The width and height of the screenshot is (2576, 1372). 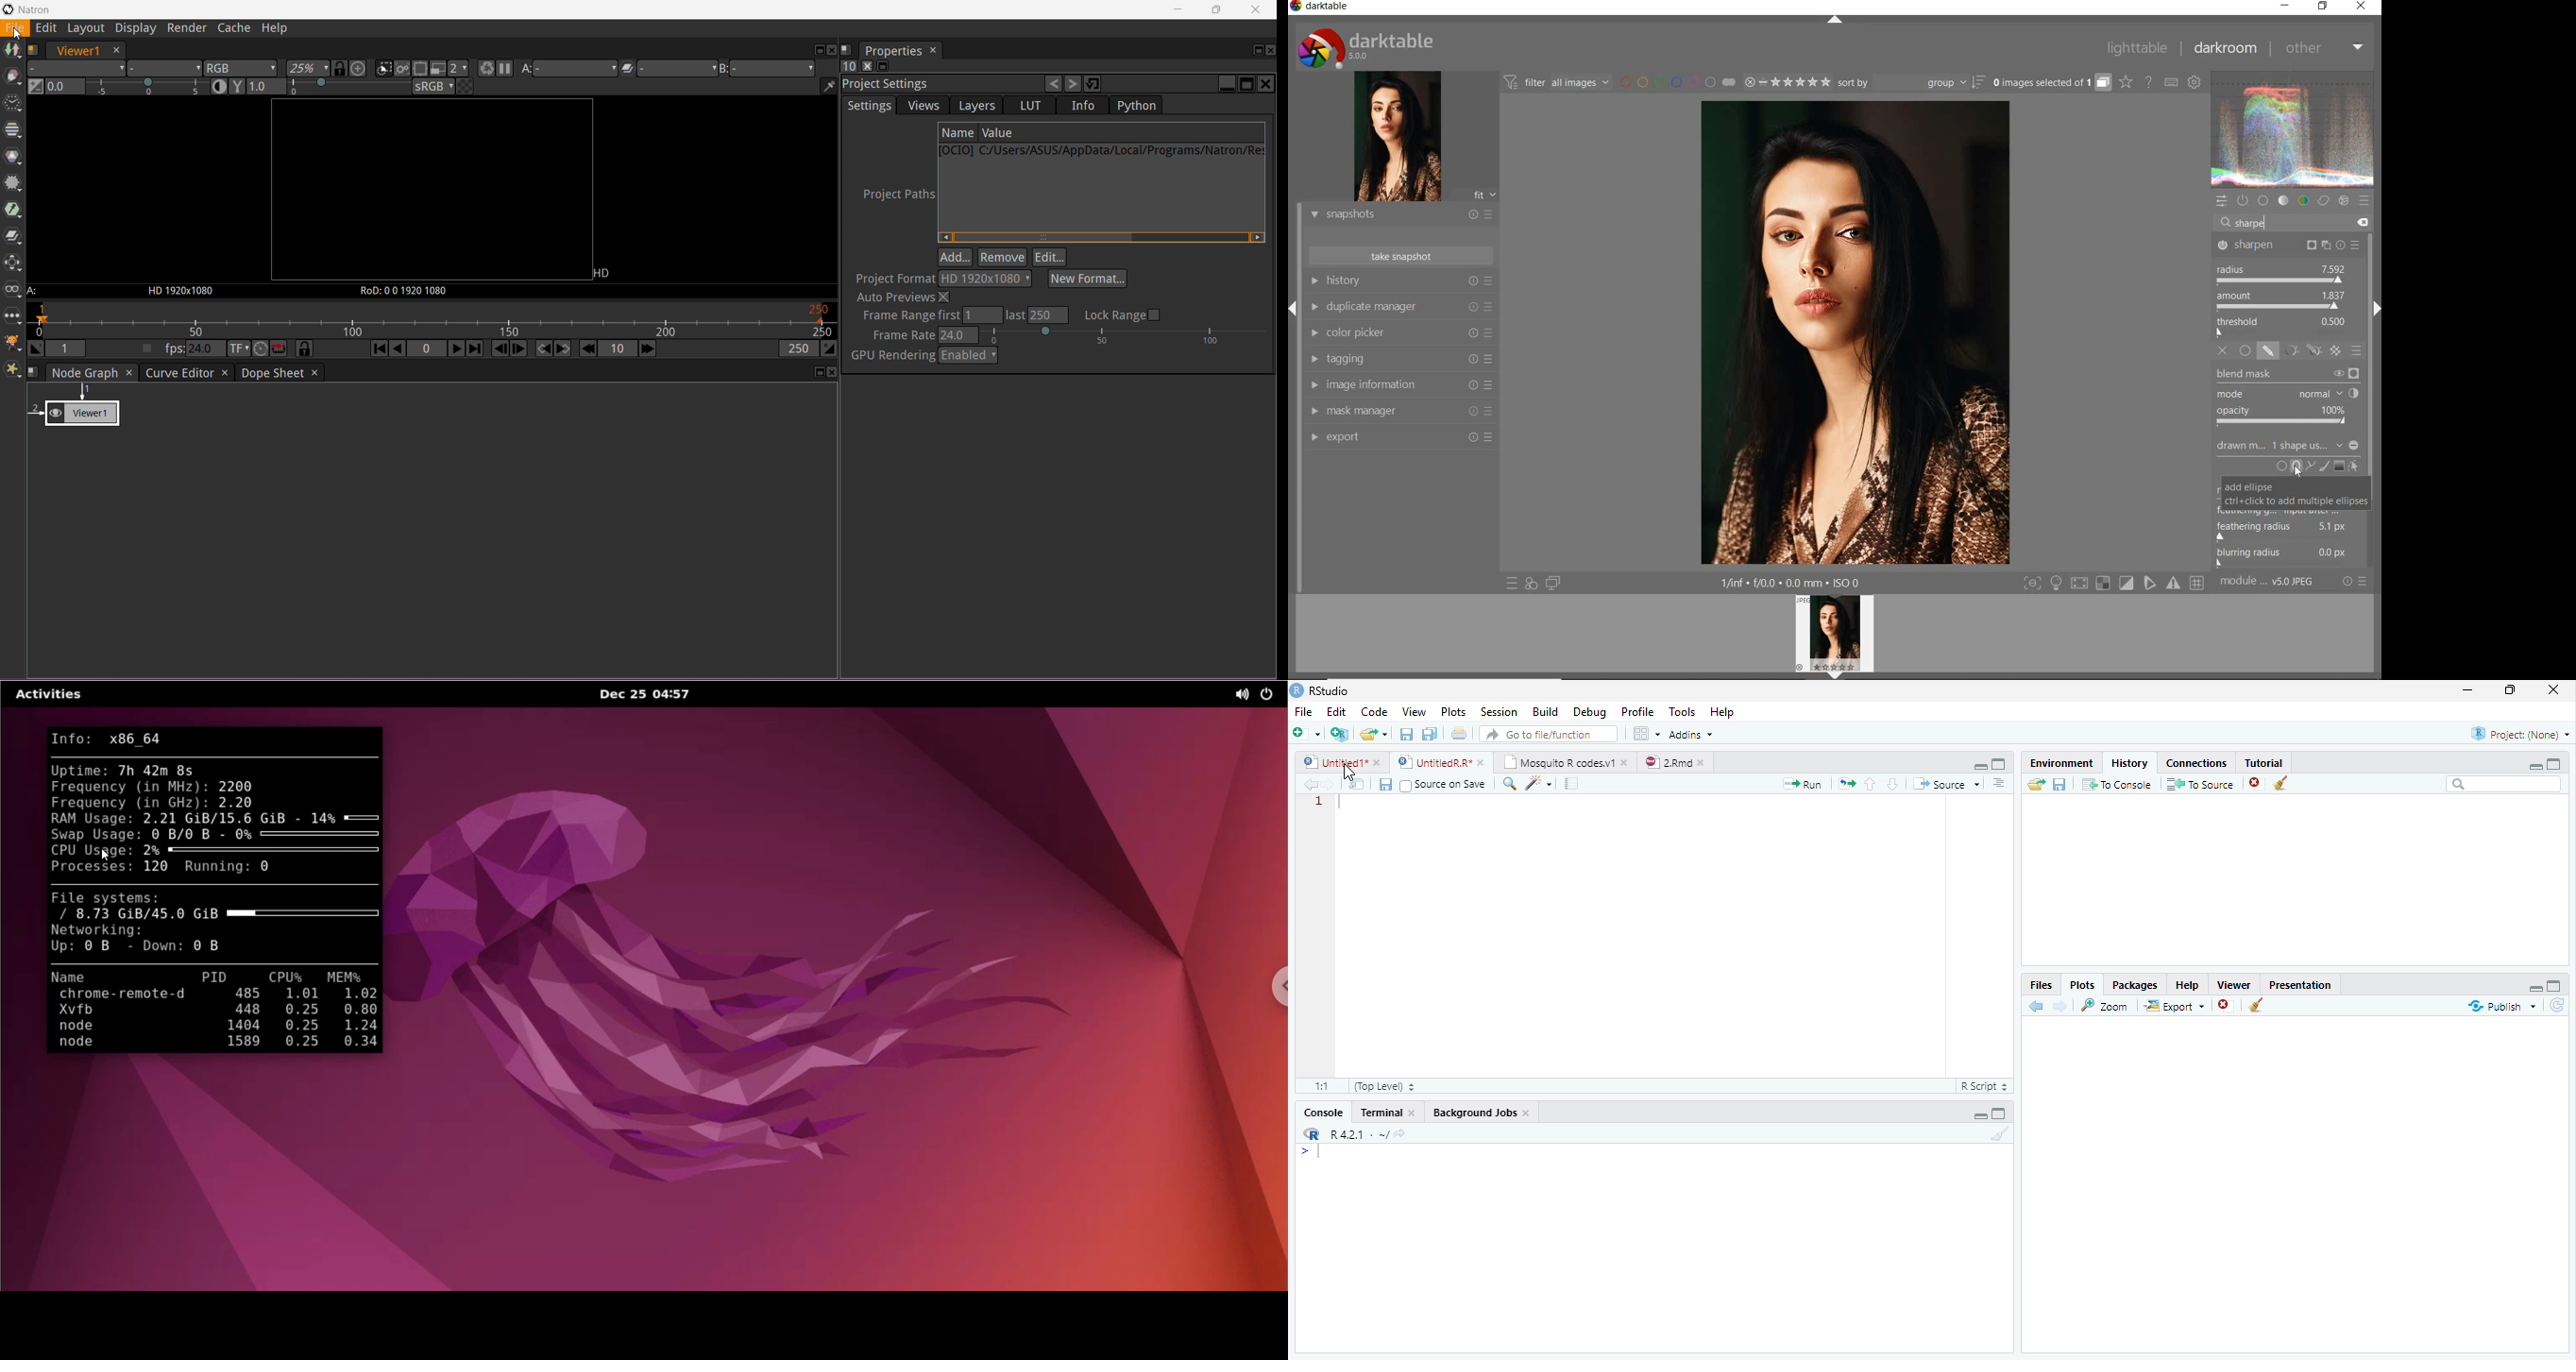 What do you see at coordinates (1429, 734) in the screenshot?
I see `Save all open files` at bounding box center [1429, 734].